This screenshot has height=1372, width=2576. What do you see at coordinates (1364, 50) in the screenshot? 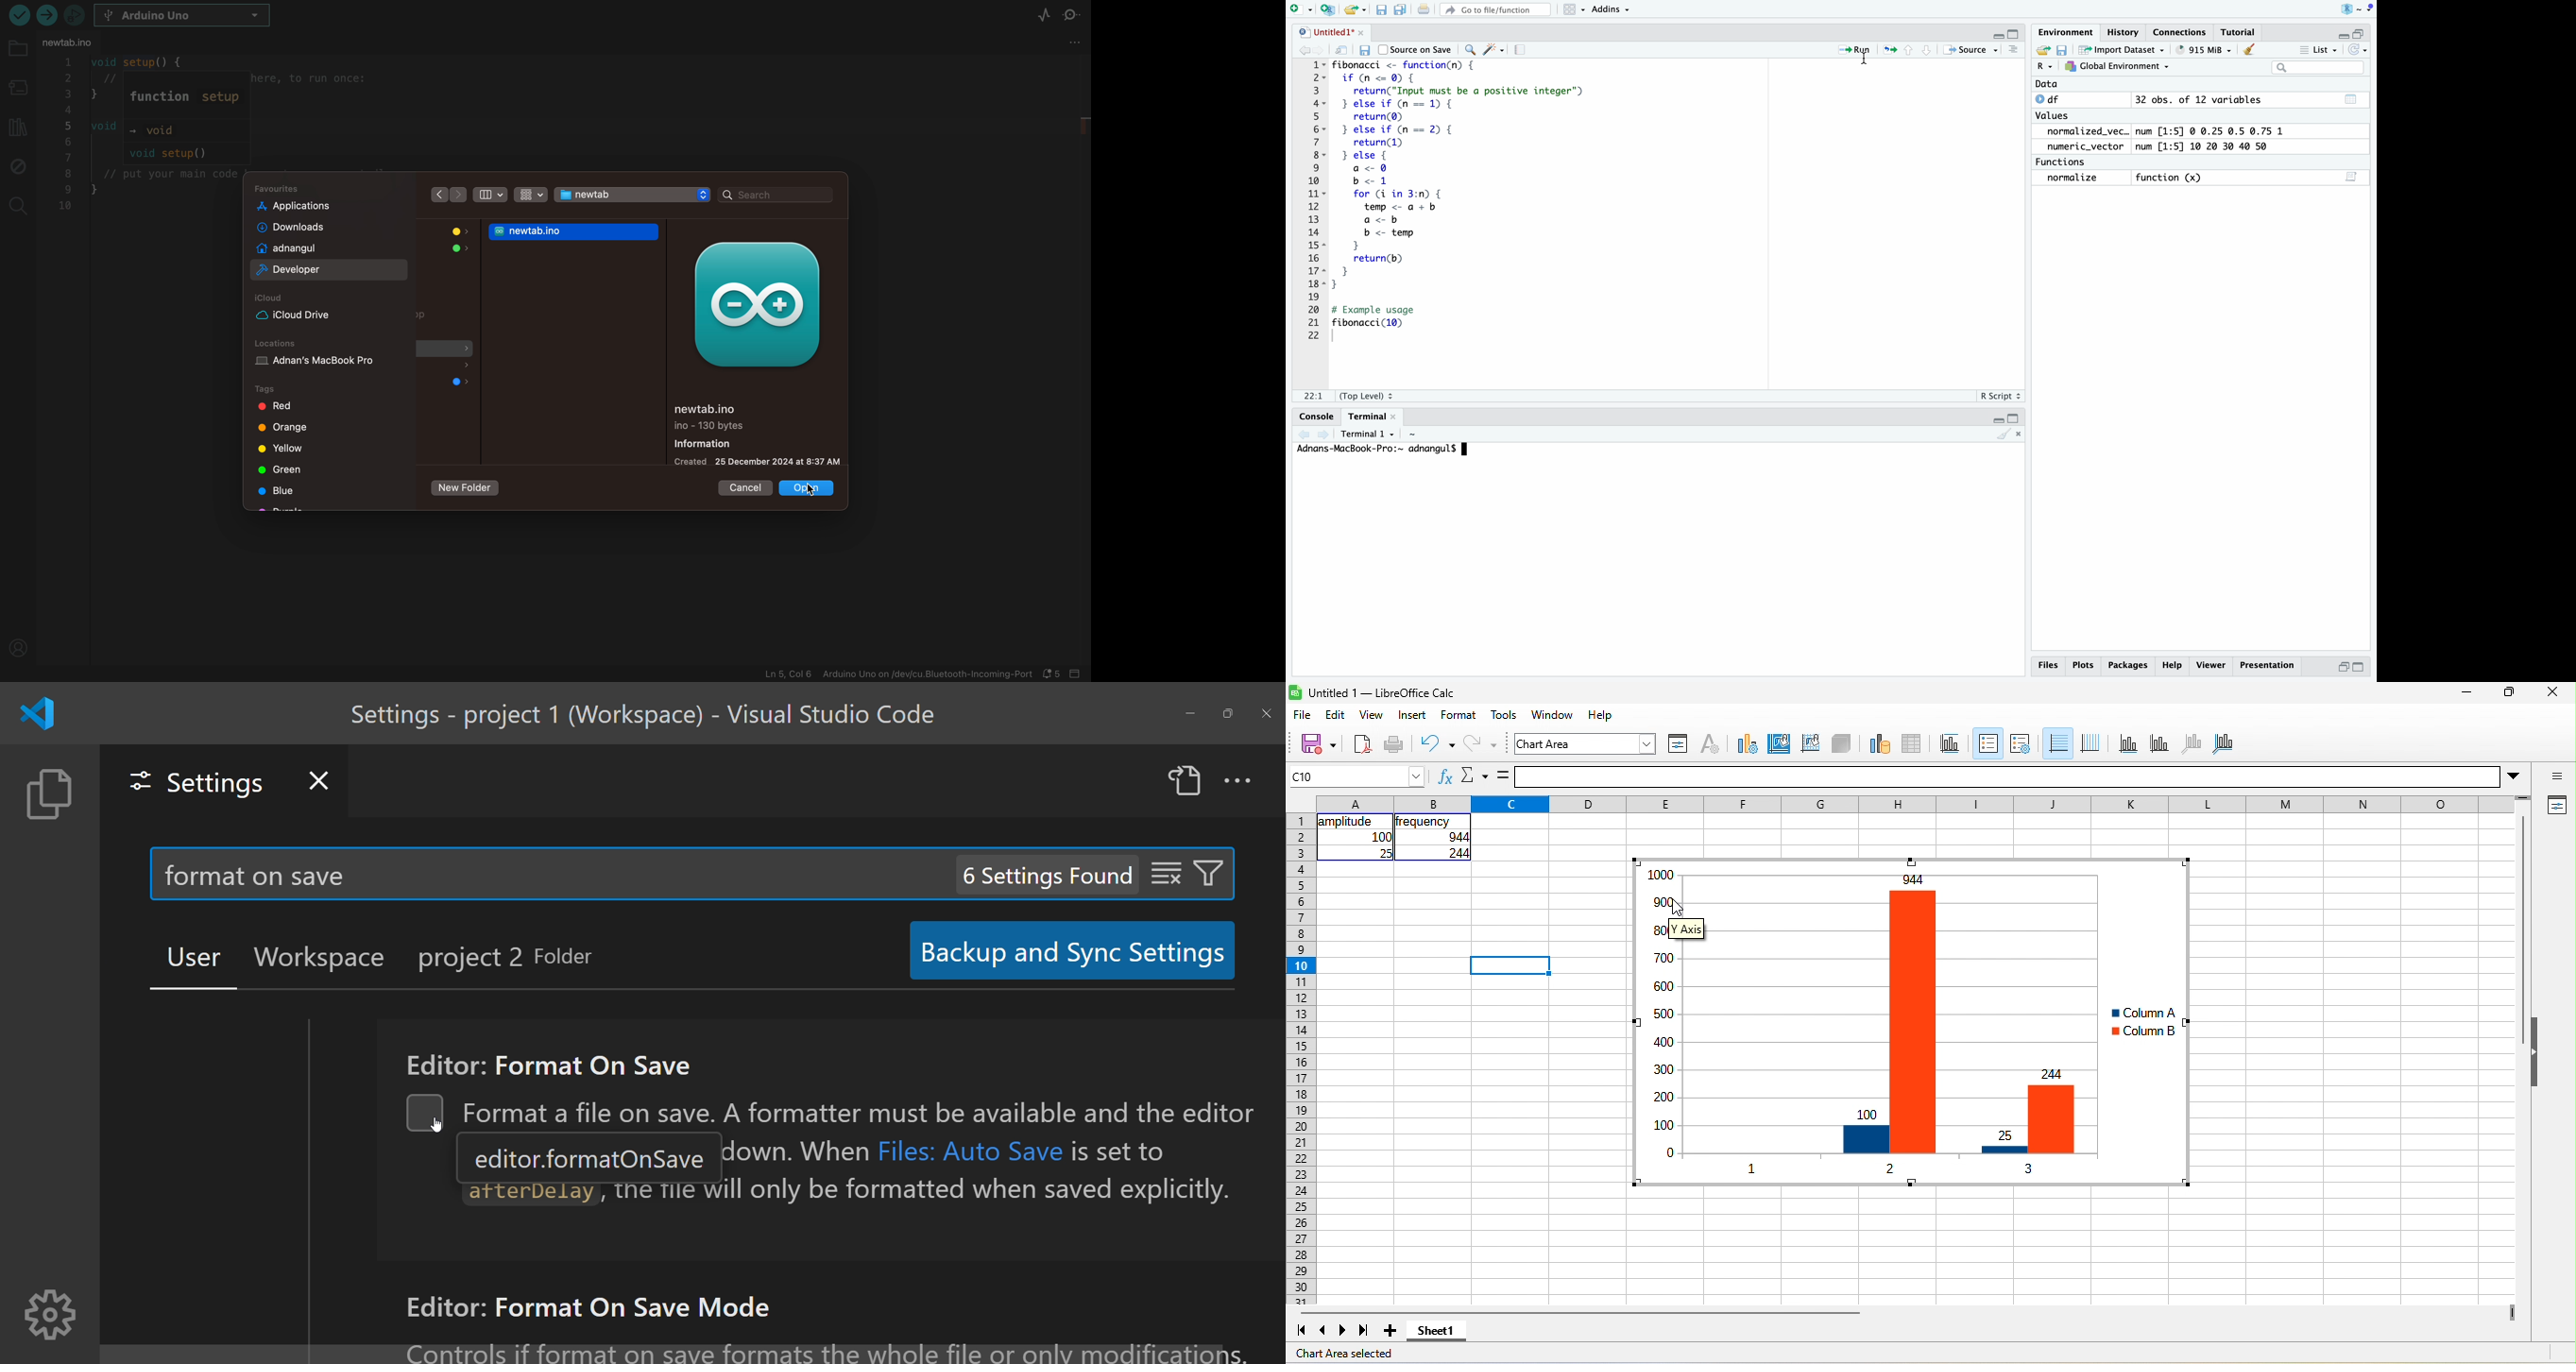
I see `save current document` at bounding box center [1364, 50].